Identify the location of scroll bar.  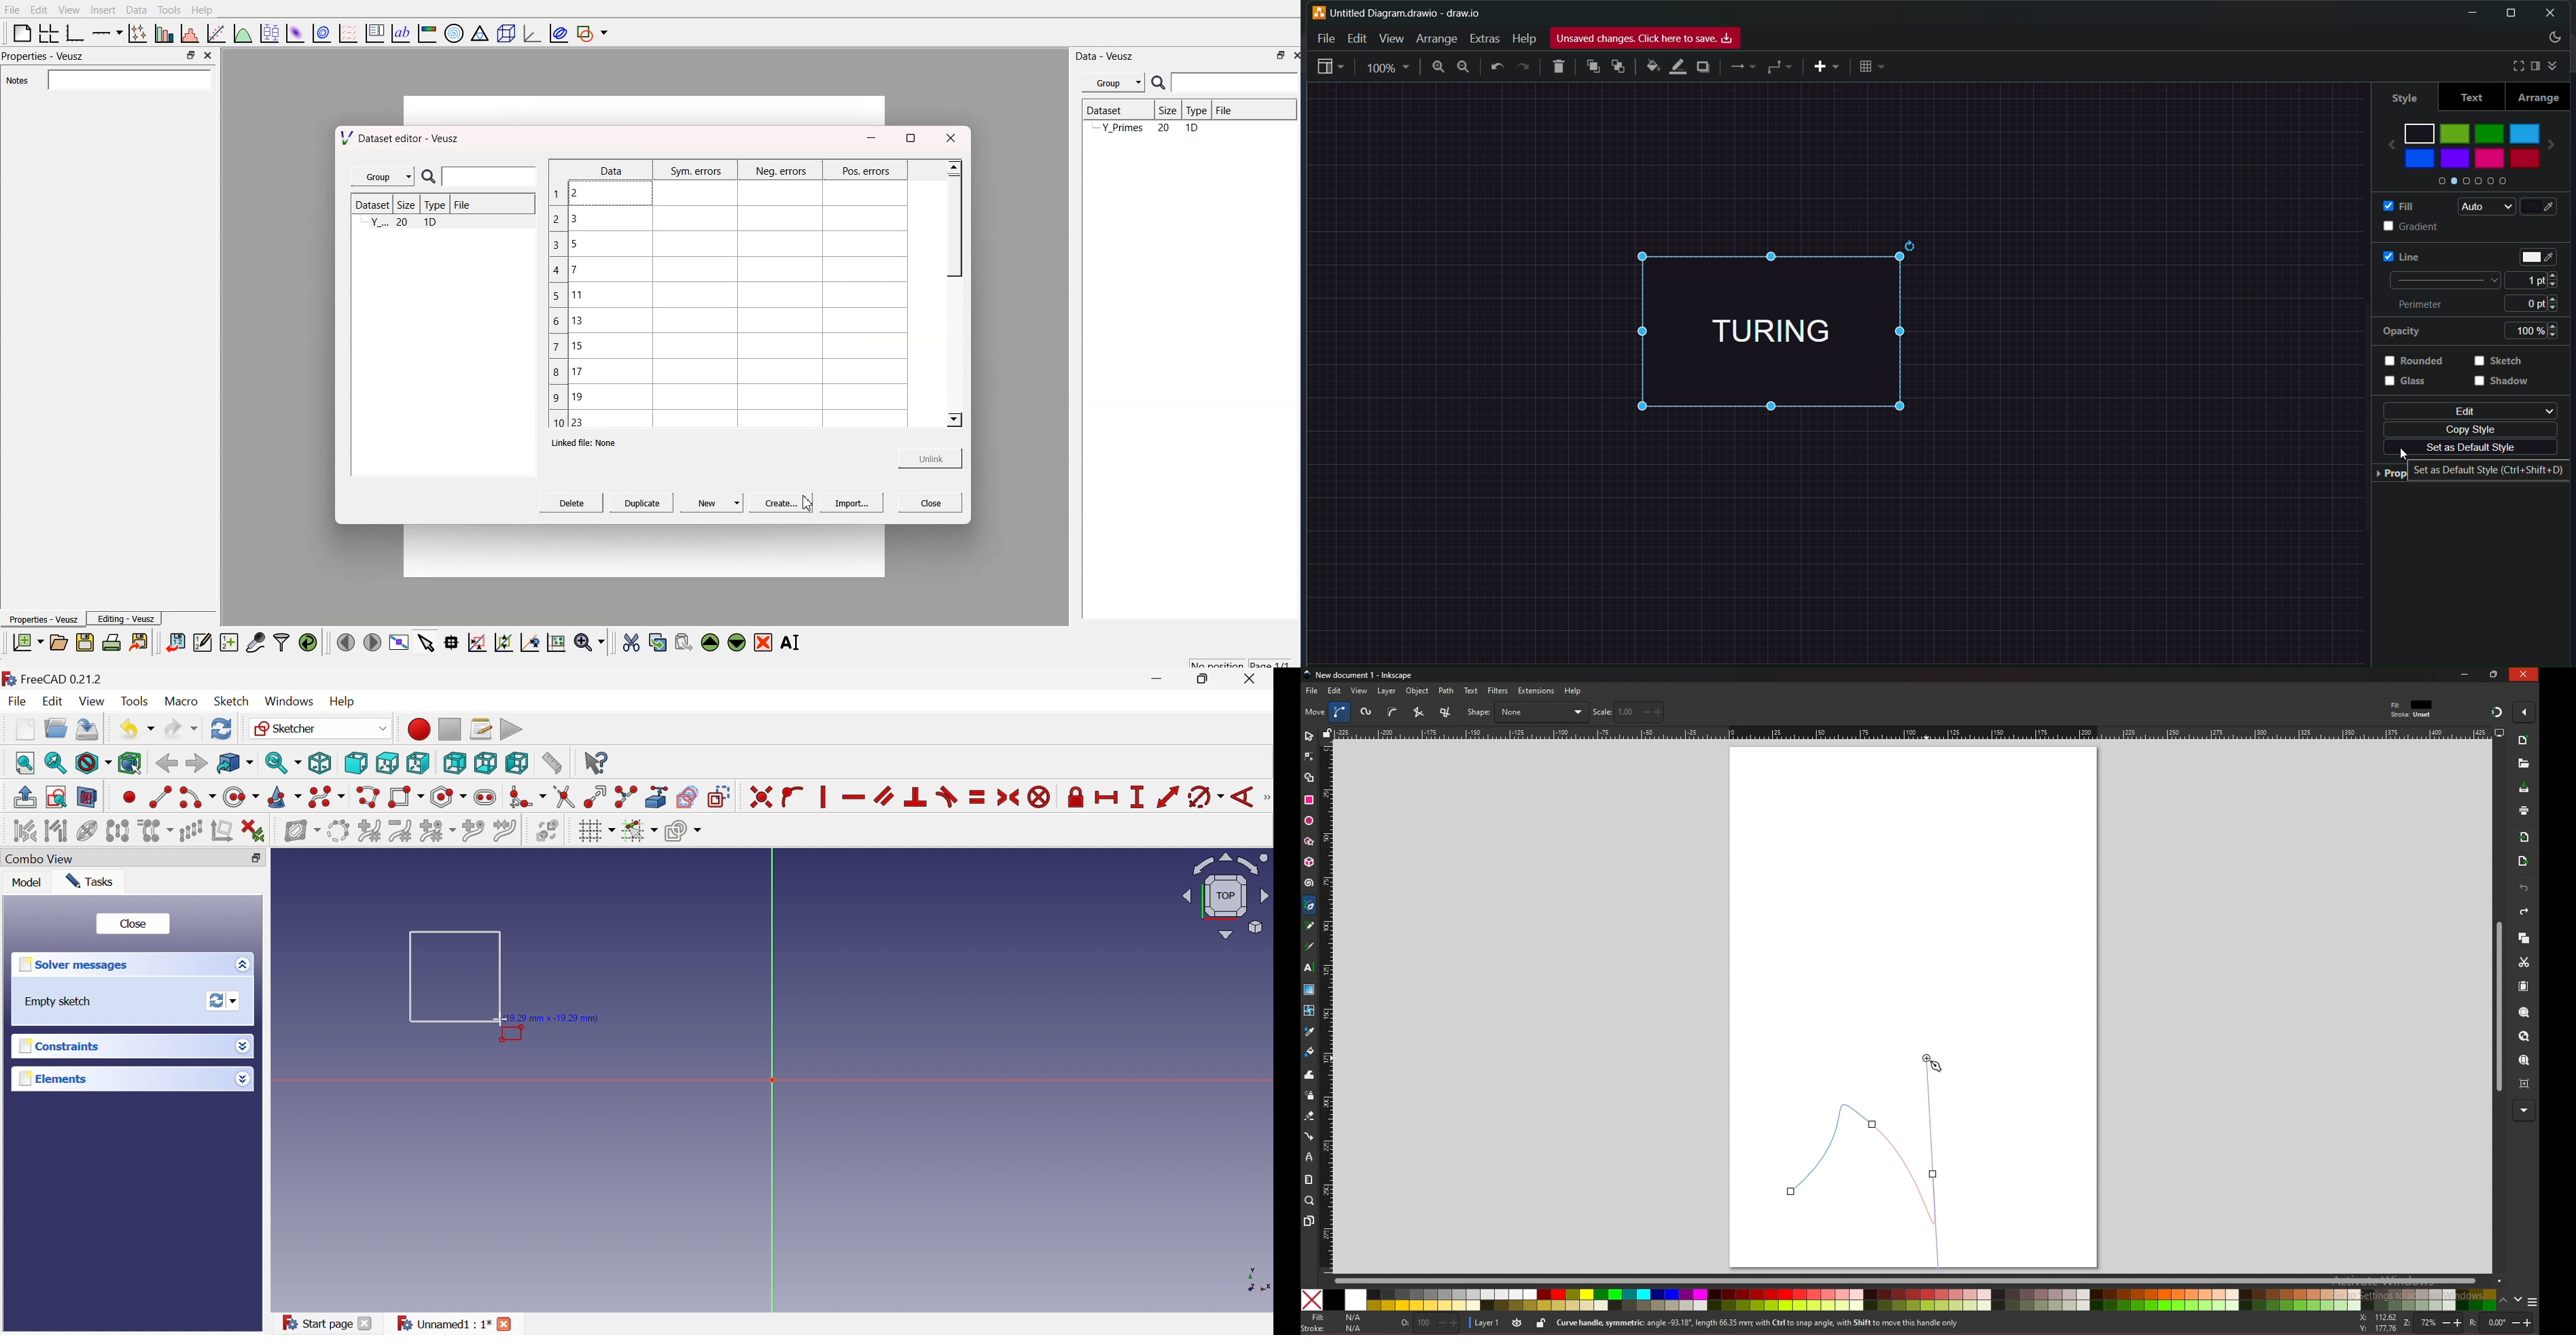
(2497, 1007).